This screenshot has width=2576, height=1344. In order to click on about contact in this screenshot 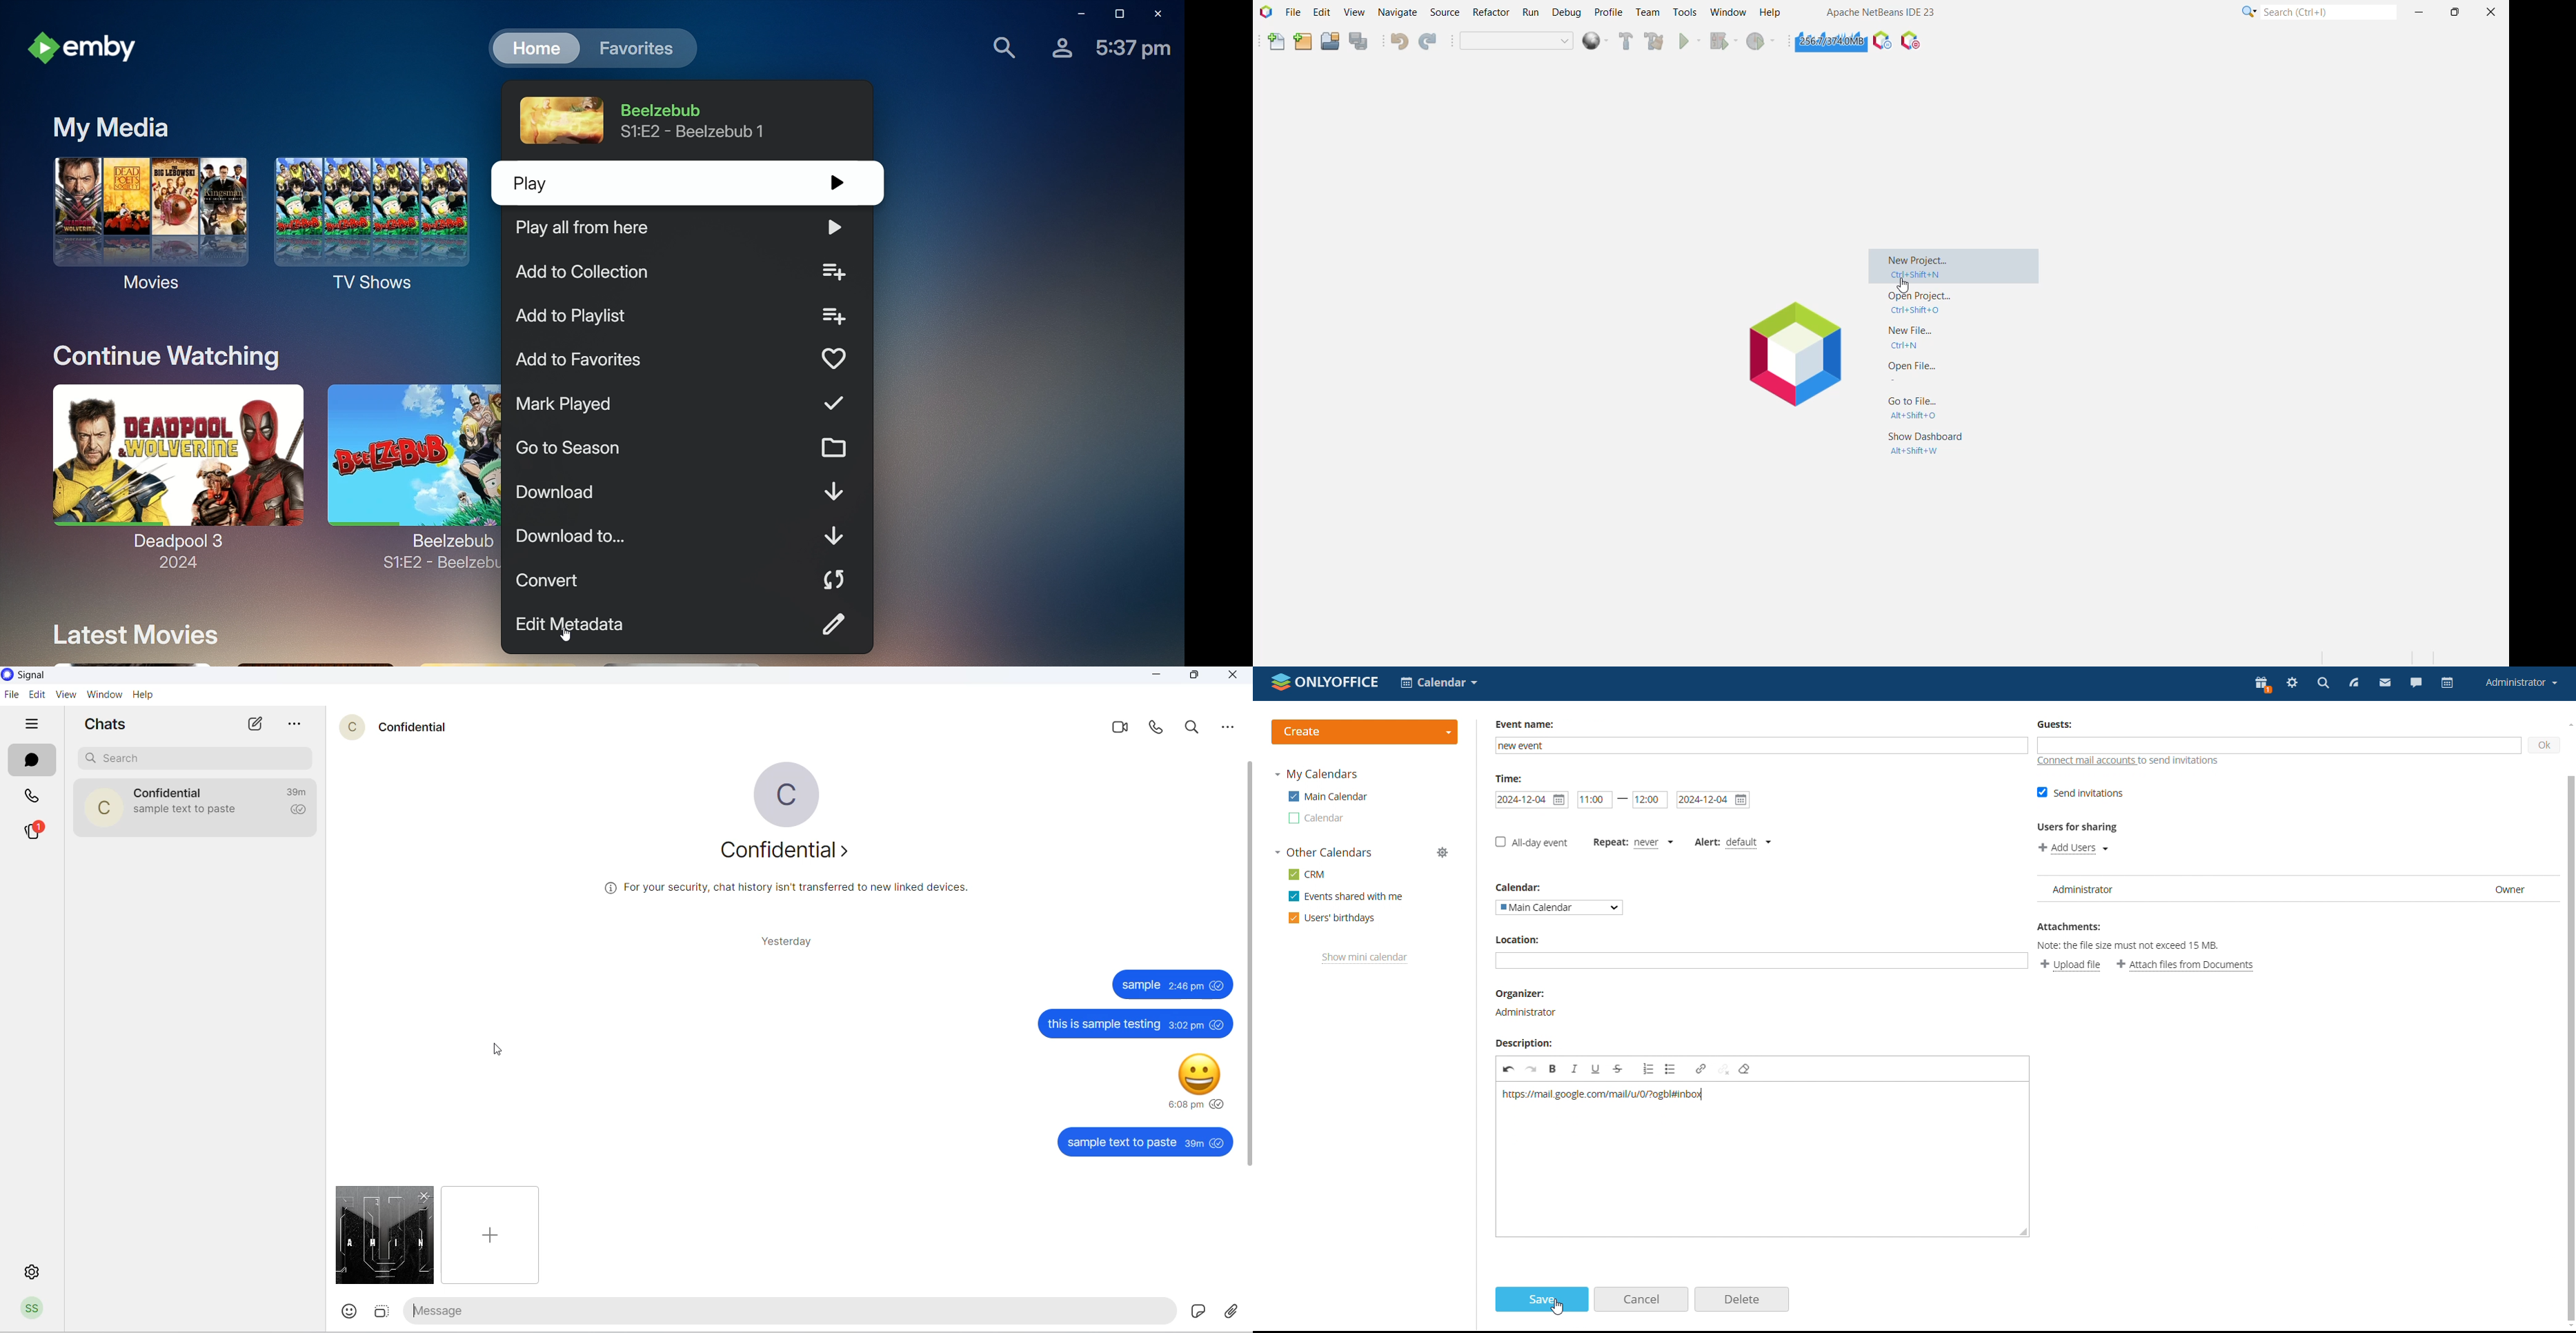, I will do `click(787, 853)`.